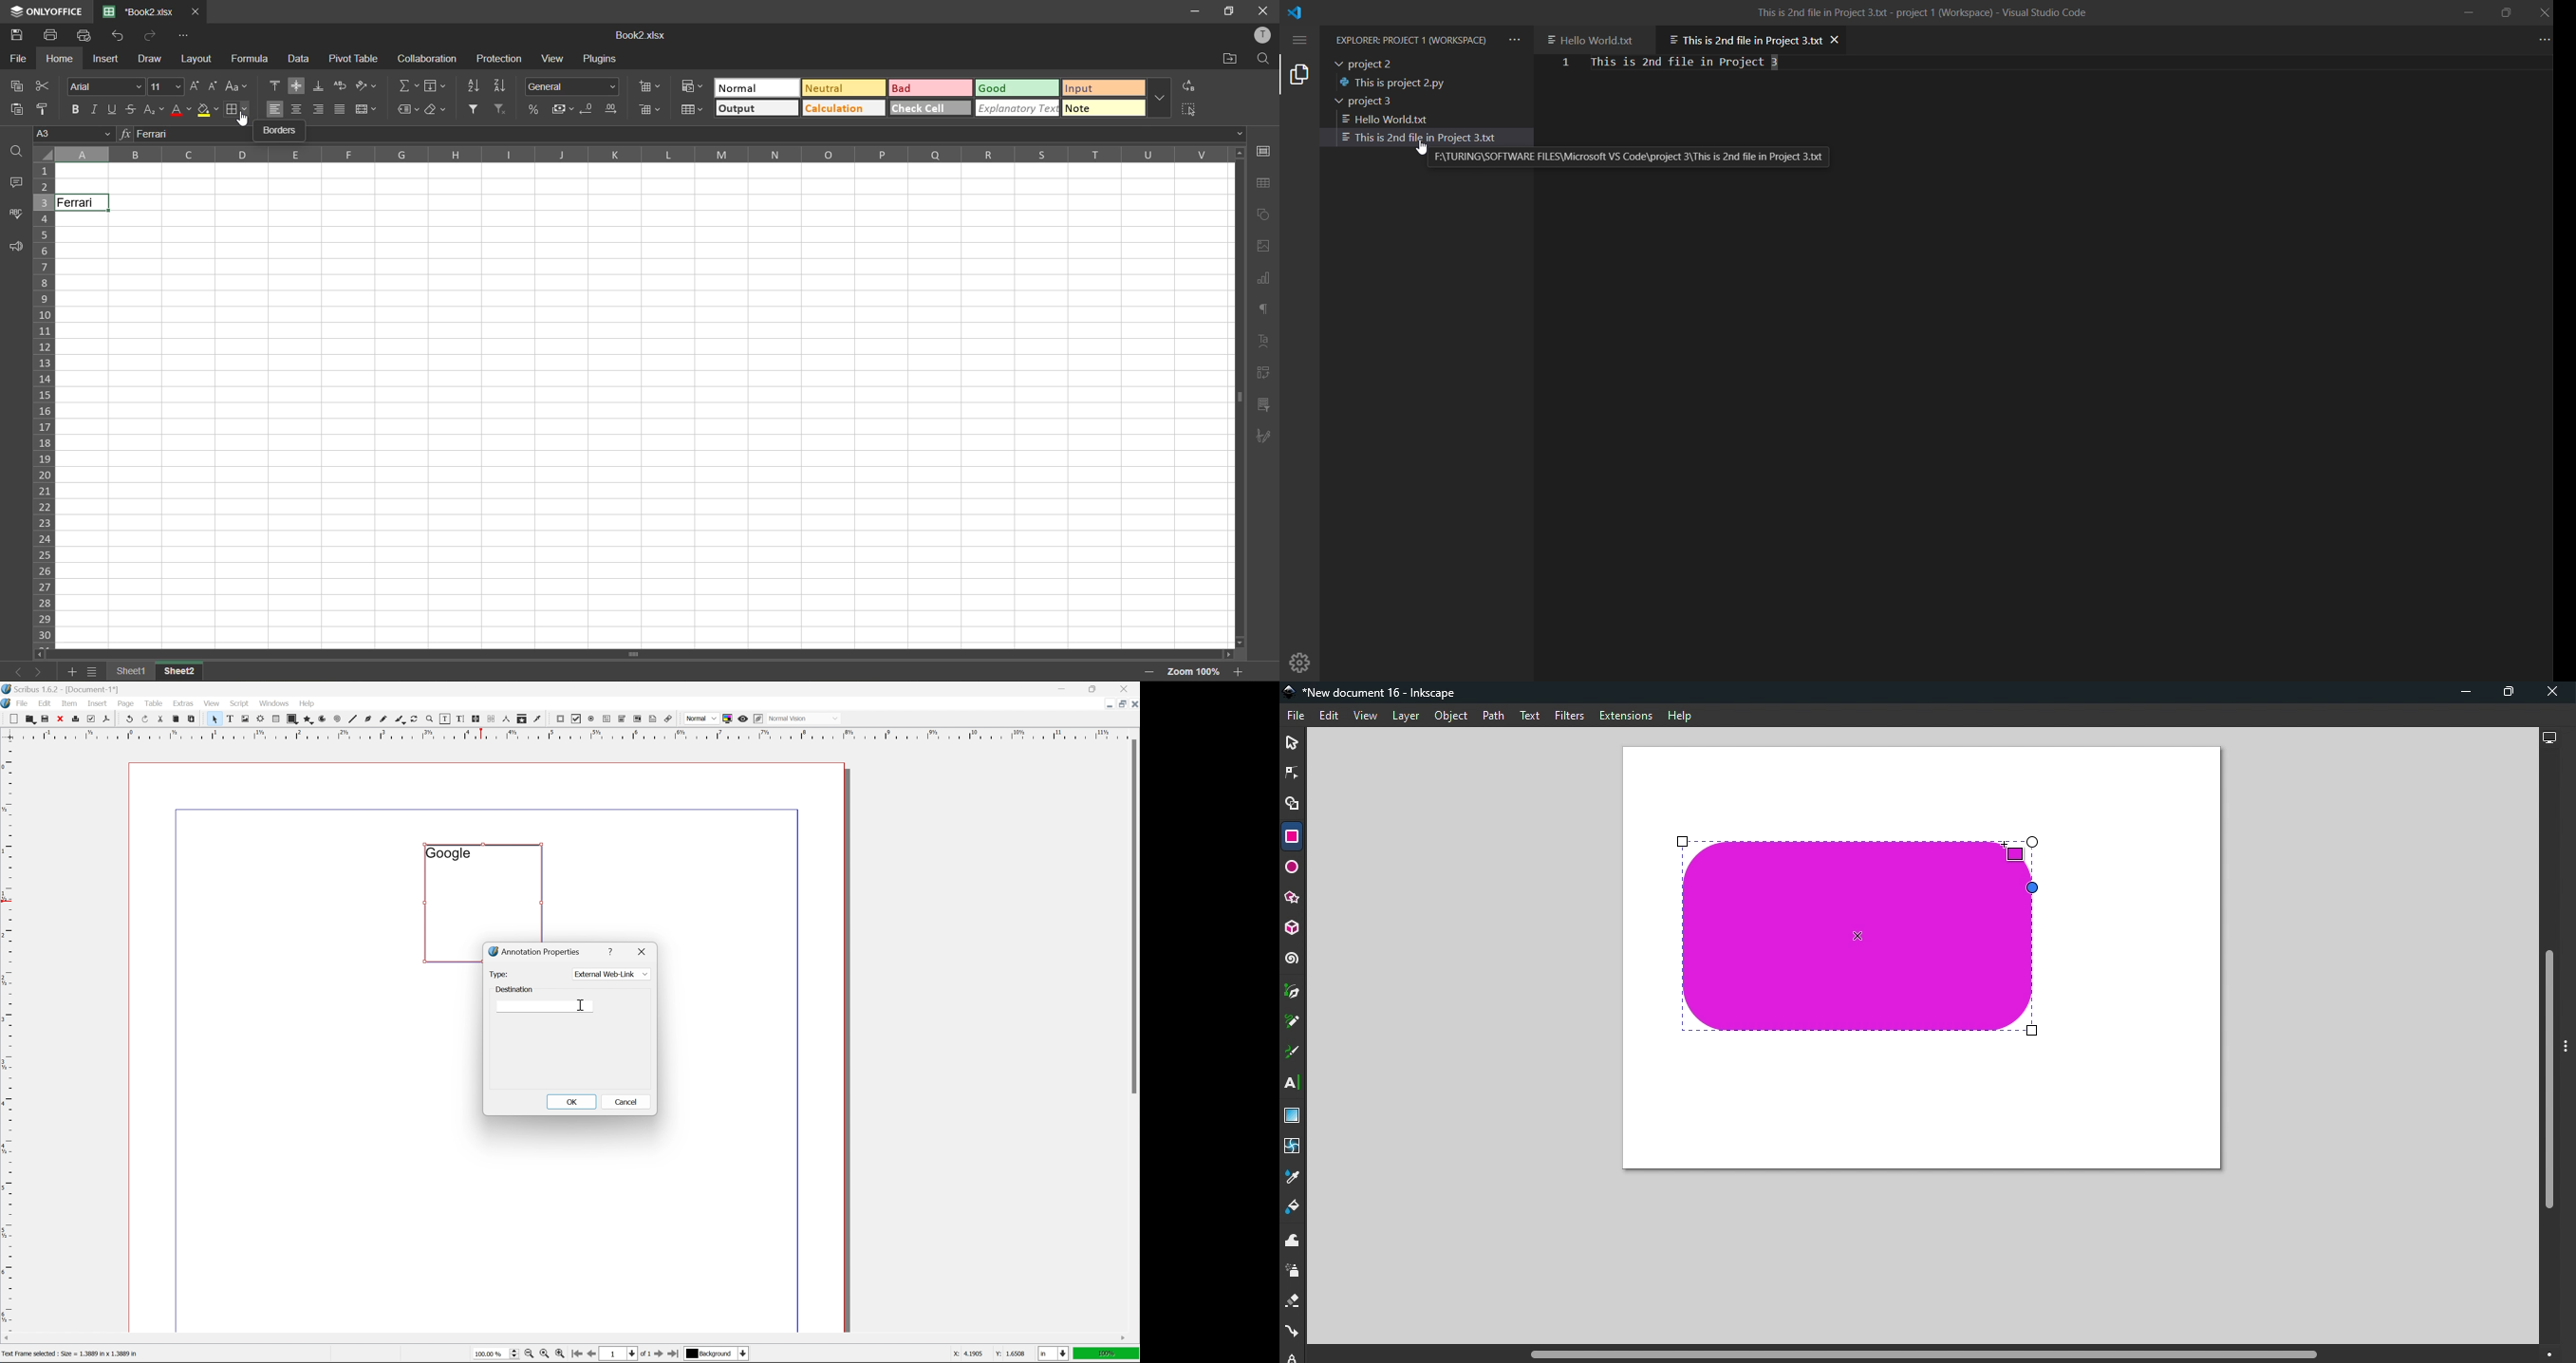 This screenshot has height=1372, width=2576. What do you see at coordinates (444, 718) in the screenshot?
I see `edit contents of frame` at bounding box center [444, 718].